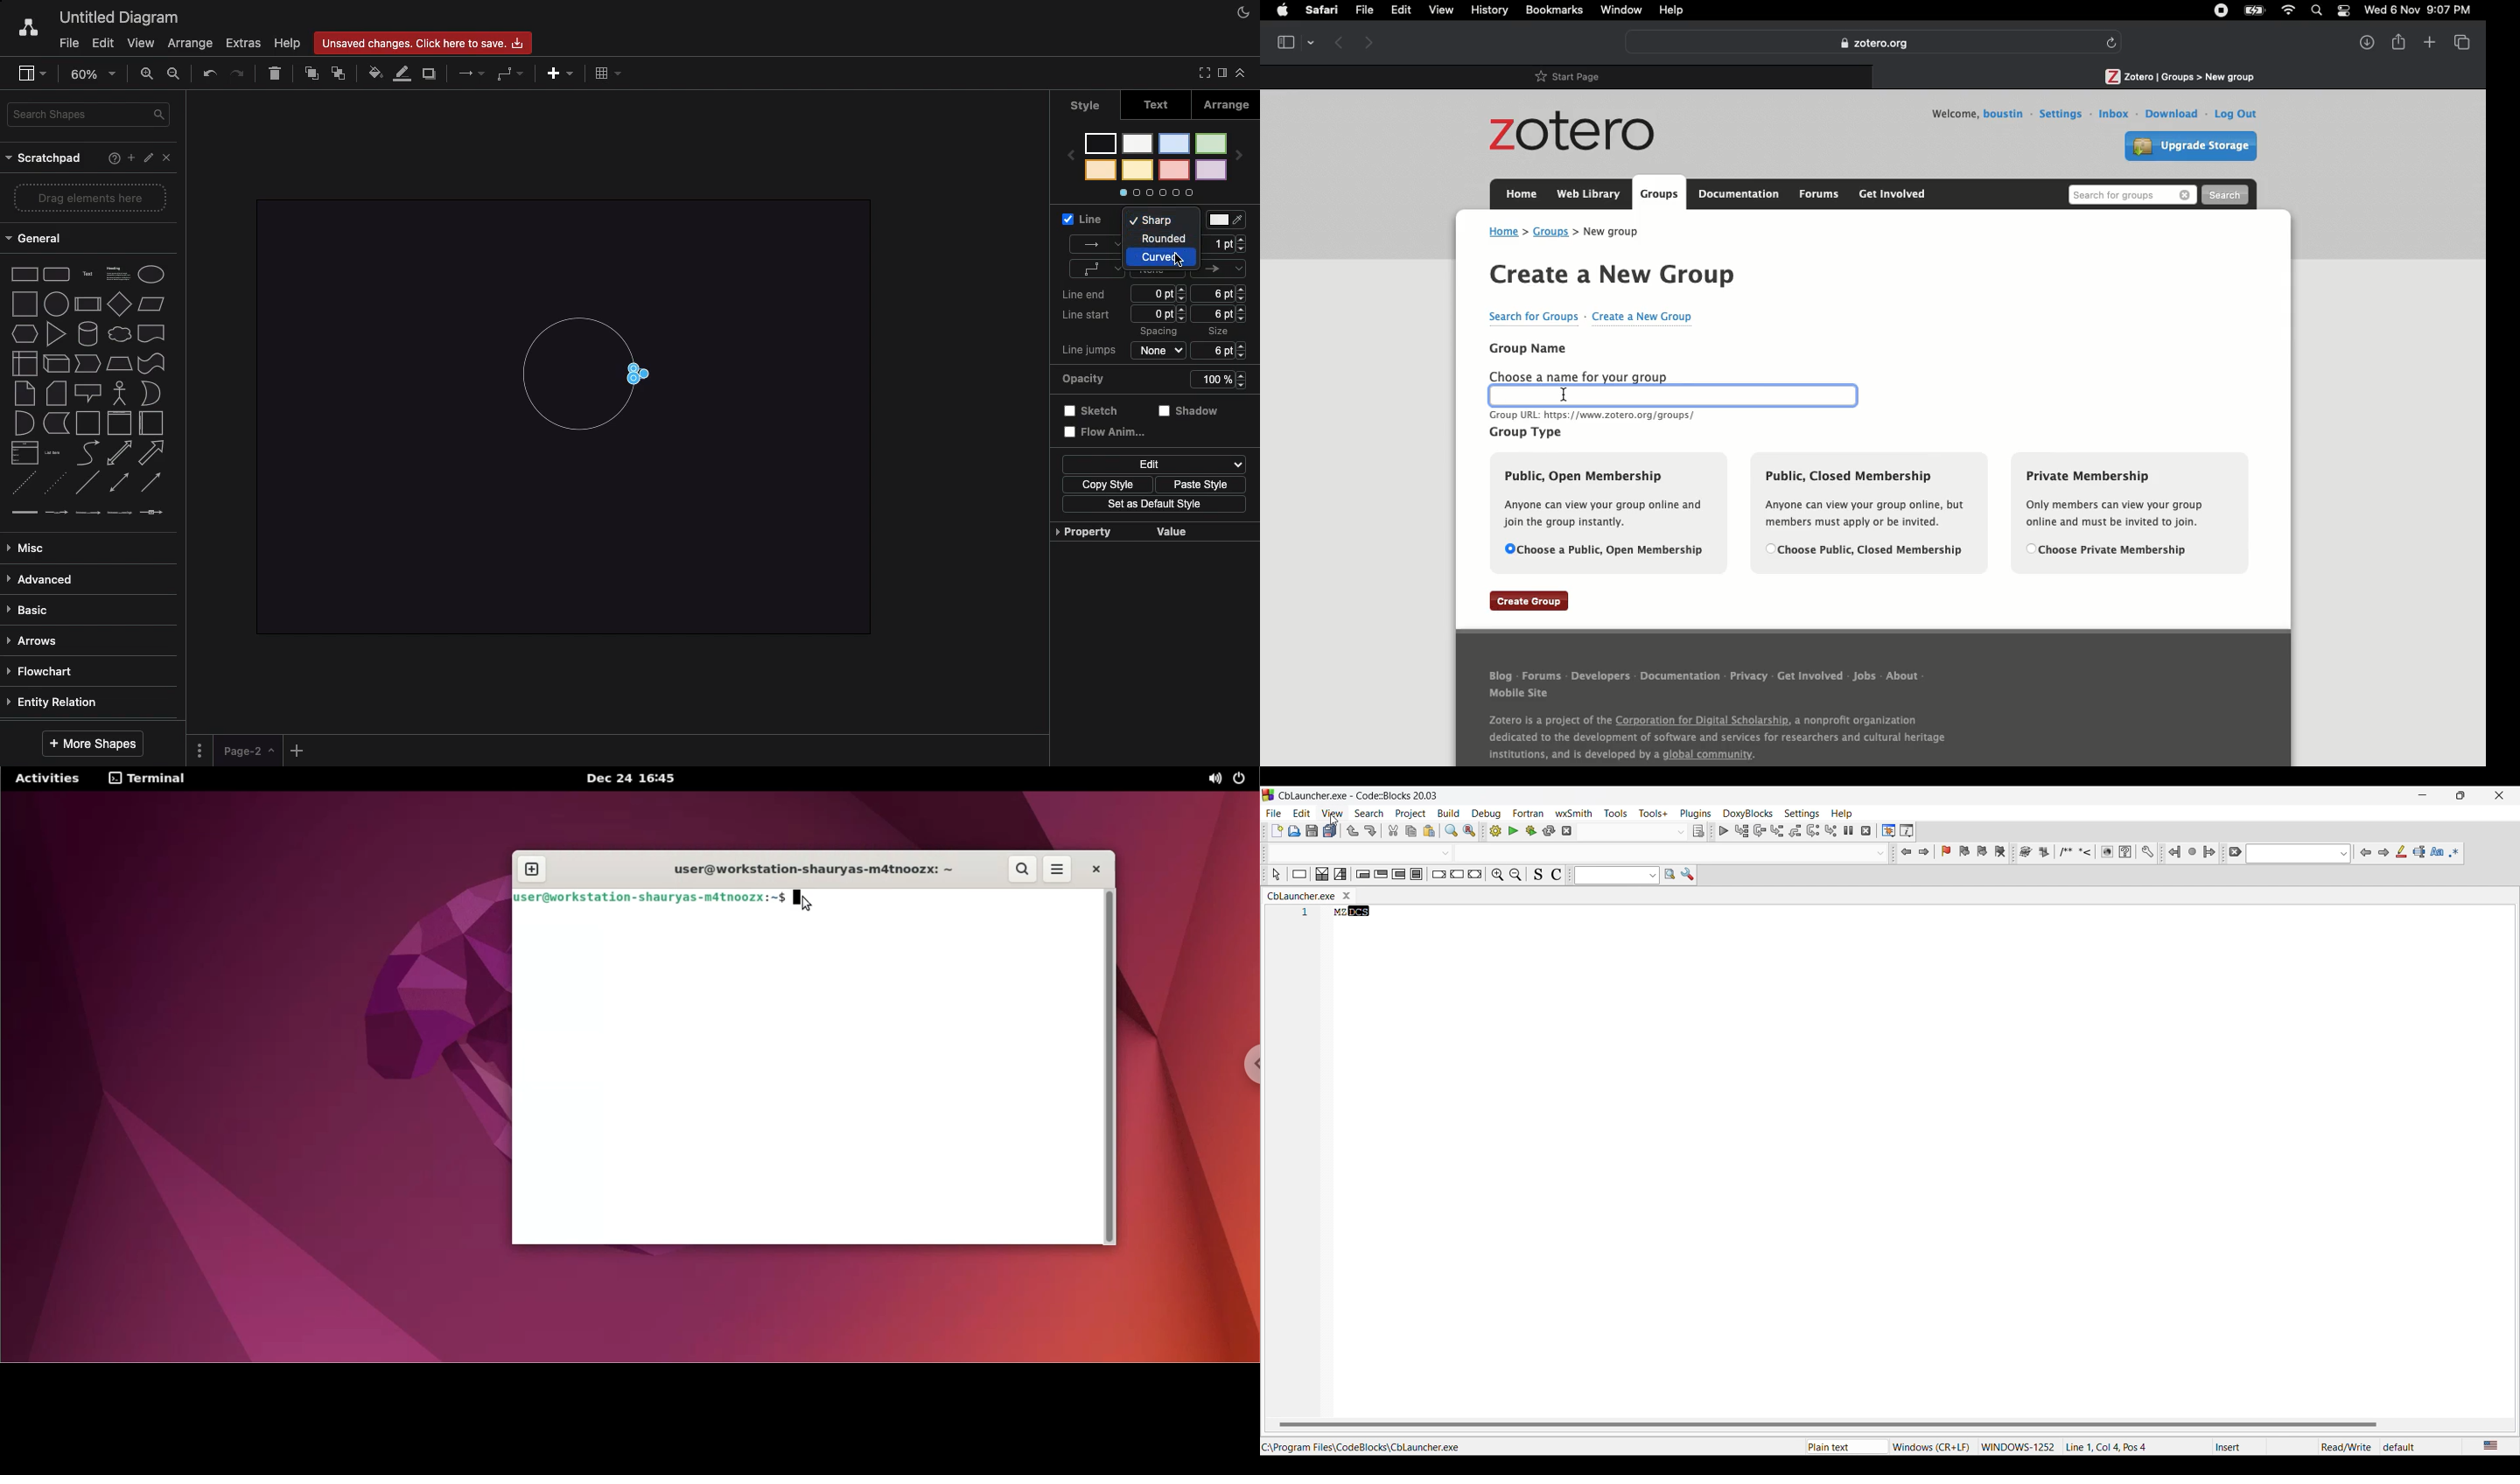 The width and height of the screenshot is (2520, 1484). I want to click on File, so click(1367, 10).